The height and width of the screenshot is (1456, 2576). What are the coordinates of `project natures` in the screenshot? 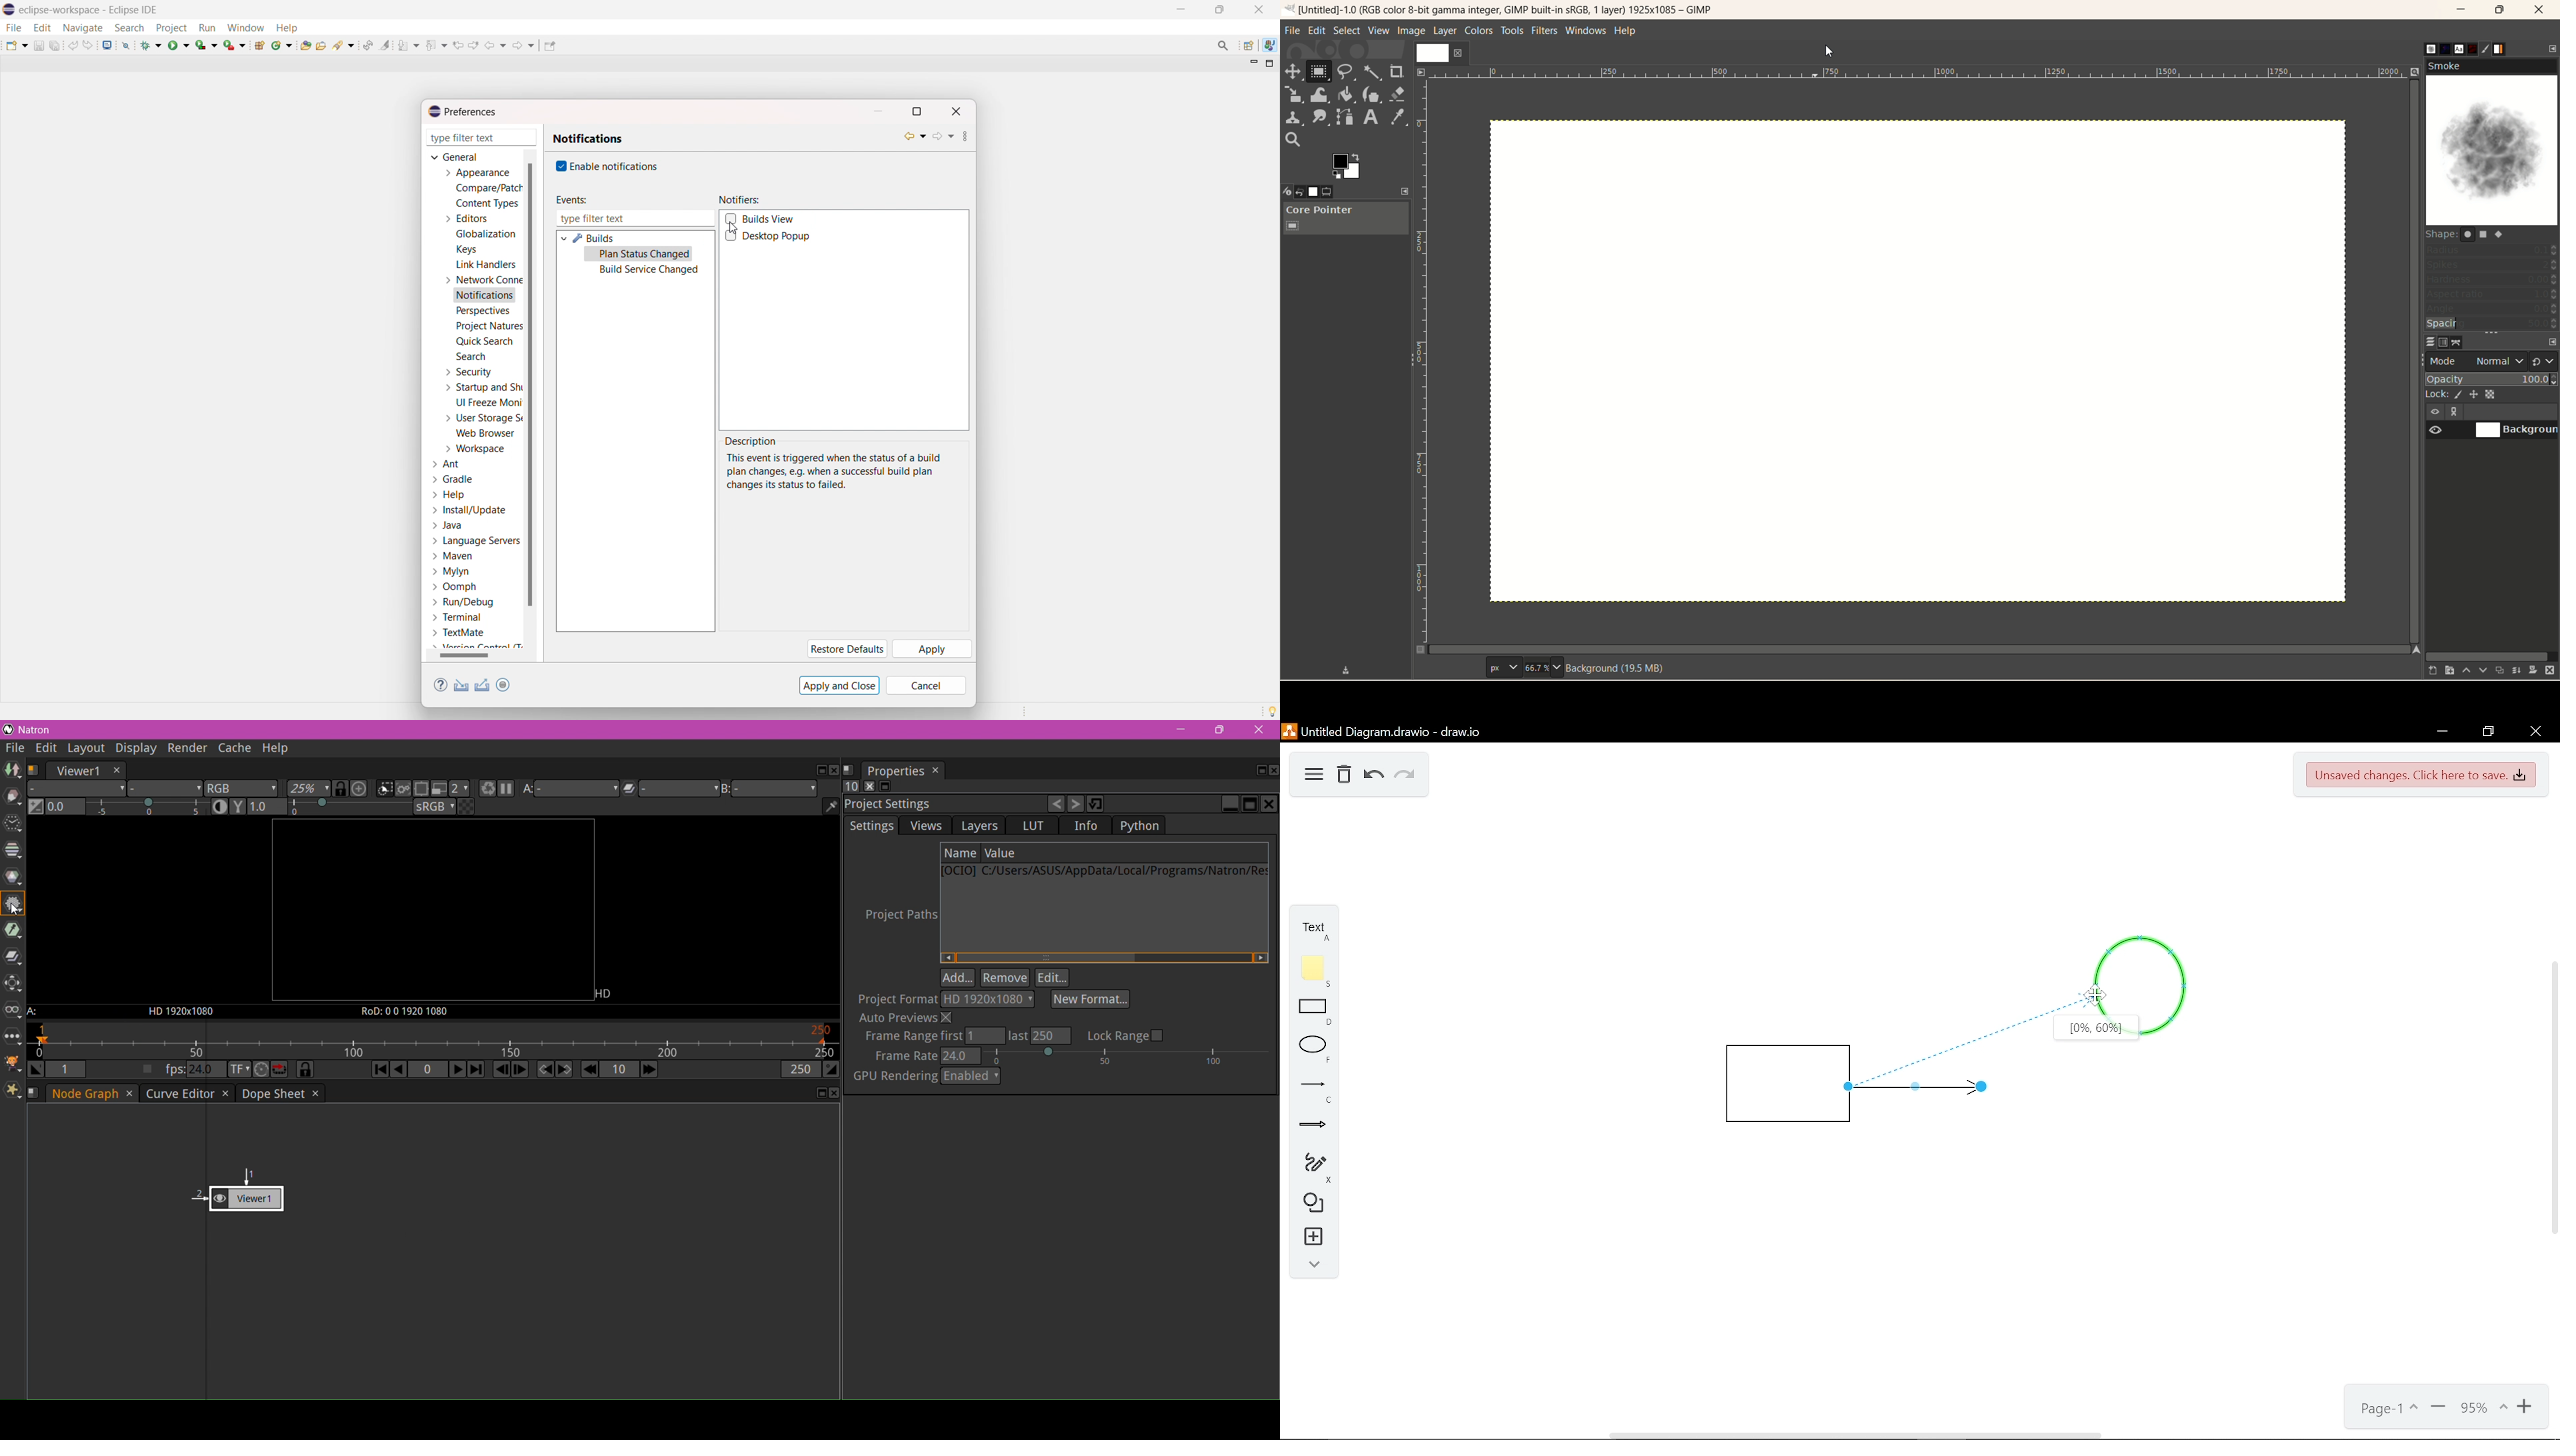 It's located at (488, 325).